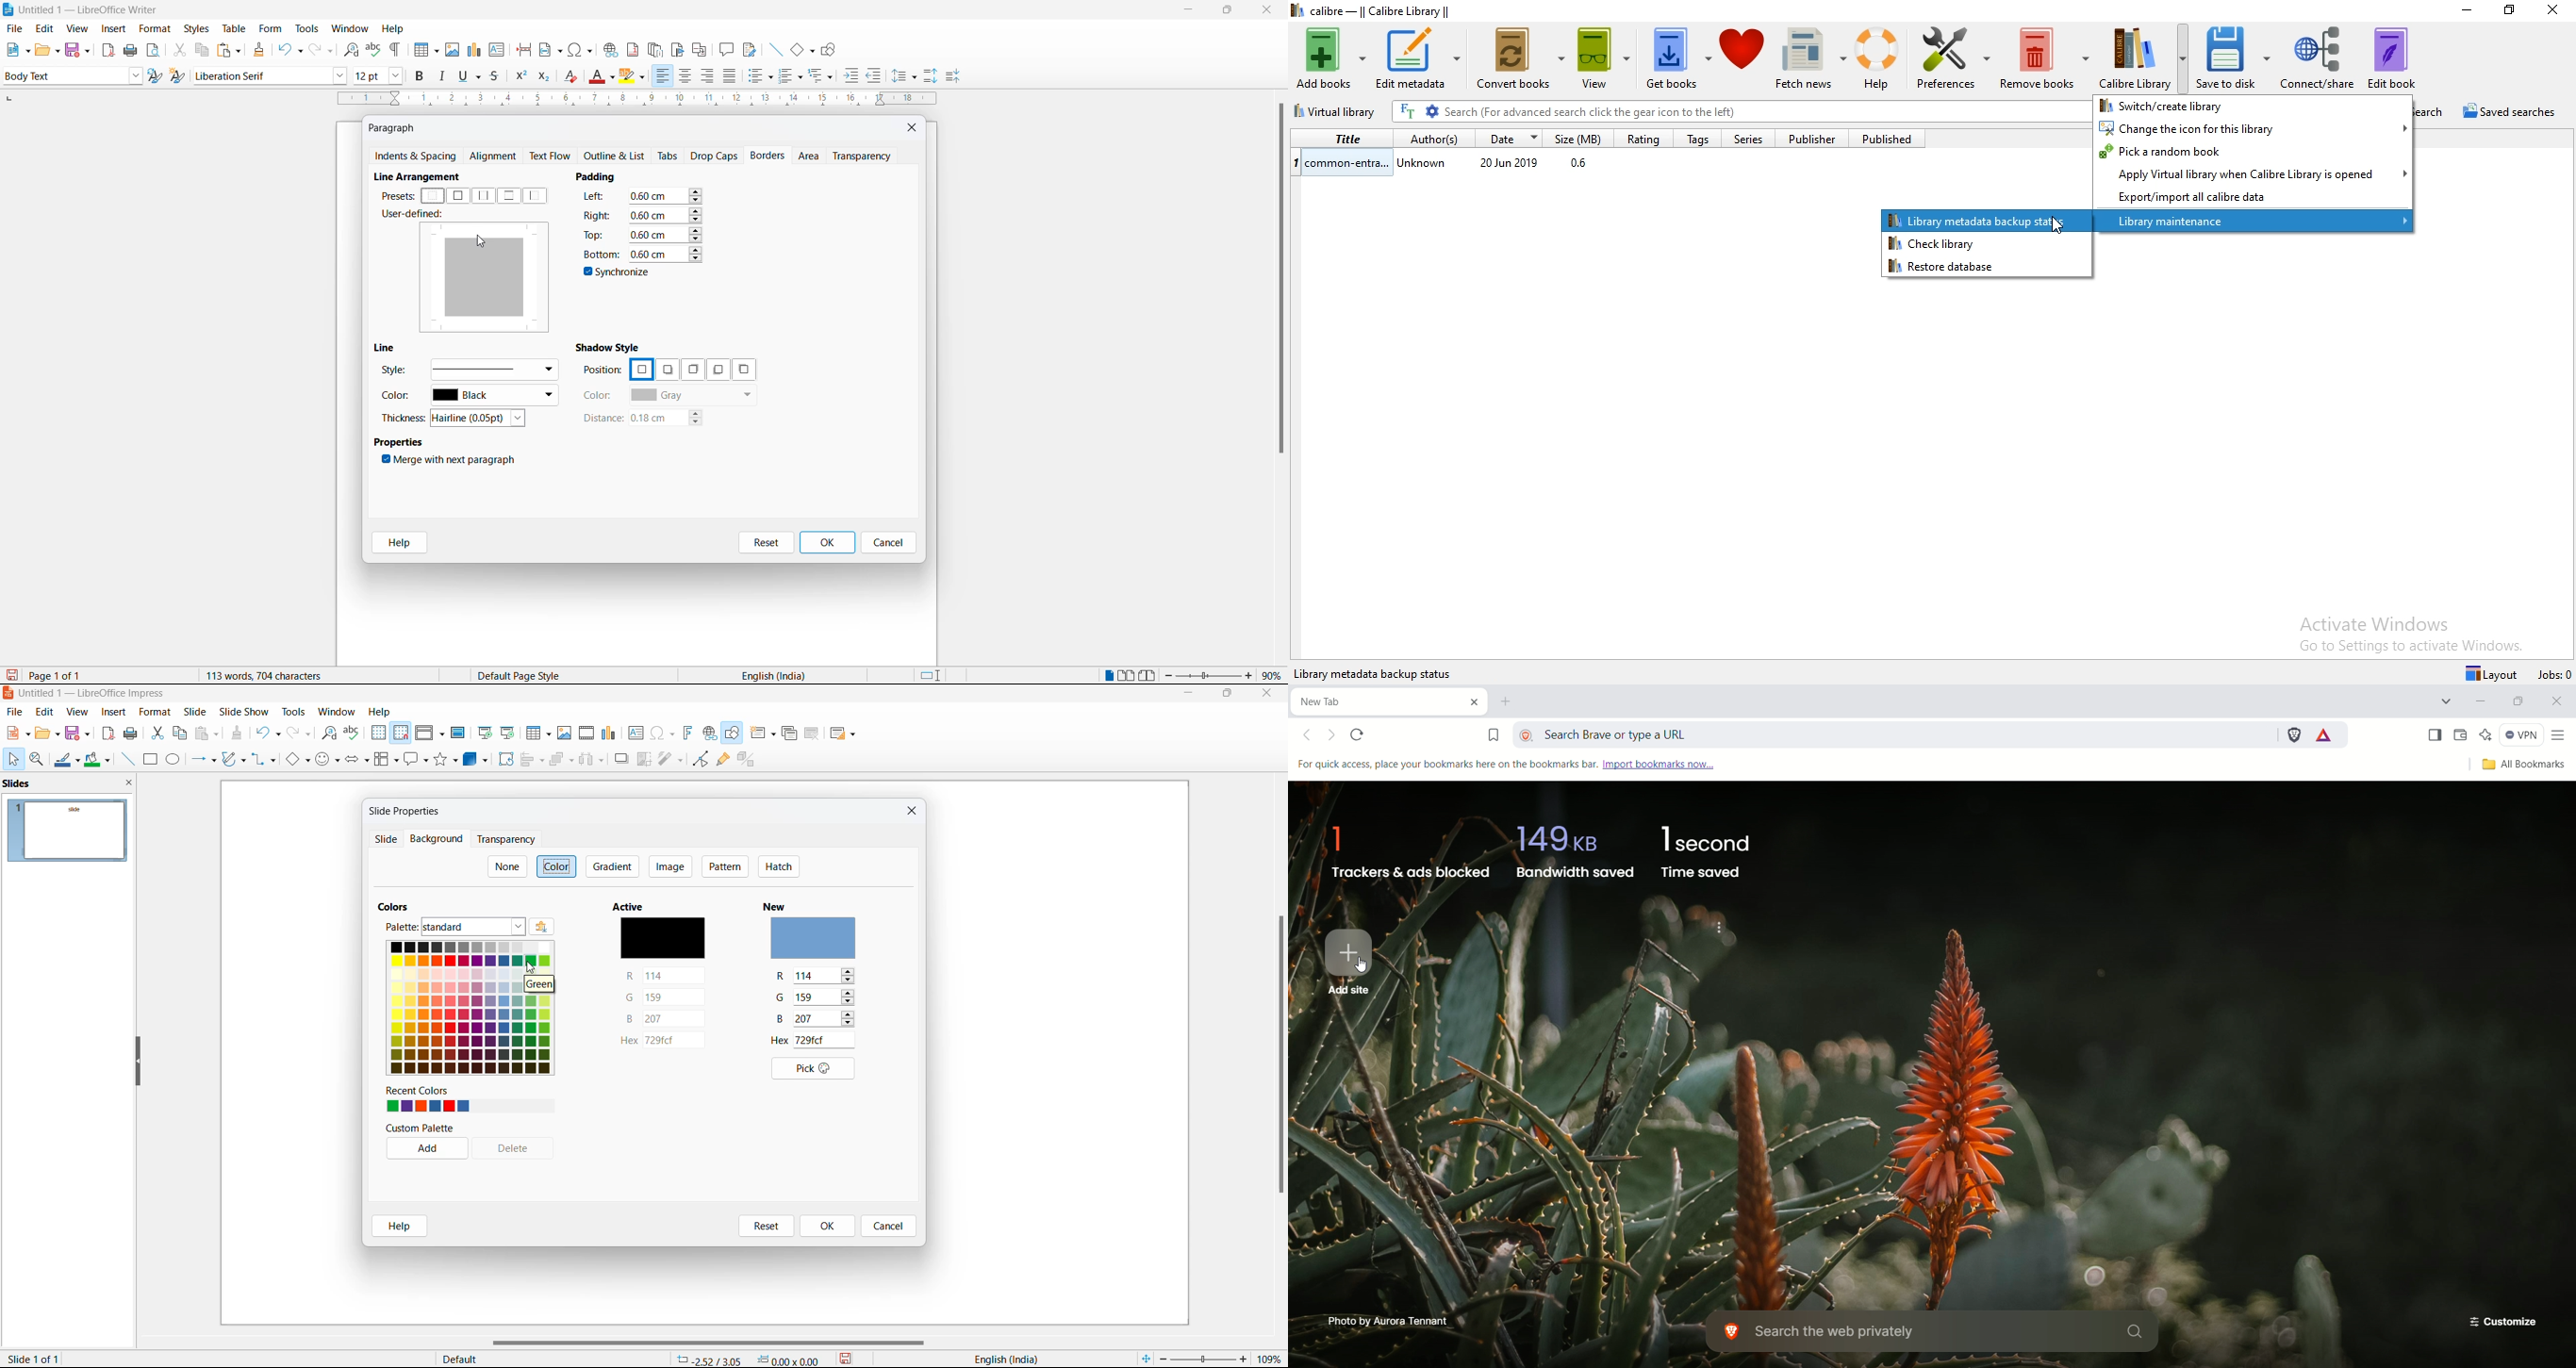  Describe the element at coordinates (812, 736) in the screenshot. I see `delete slide` at that location.